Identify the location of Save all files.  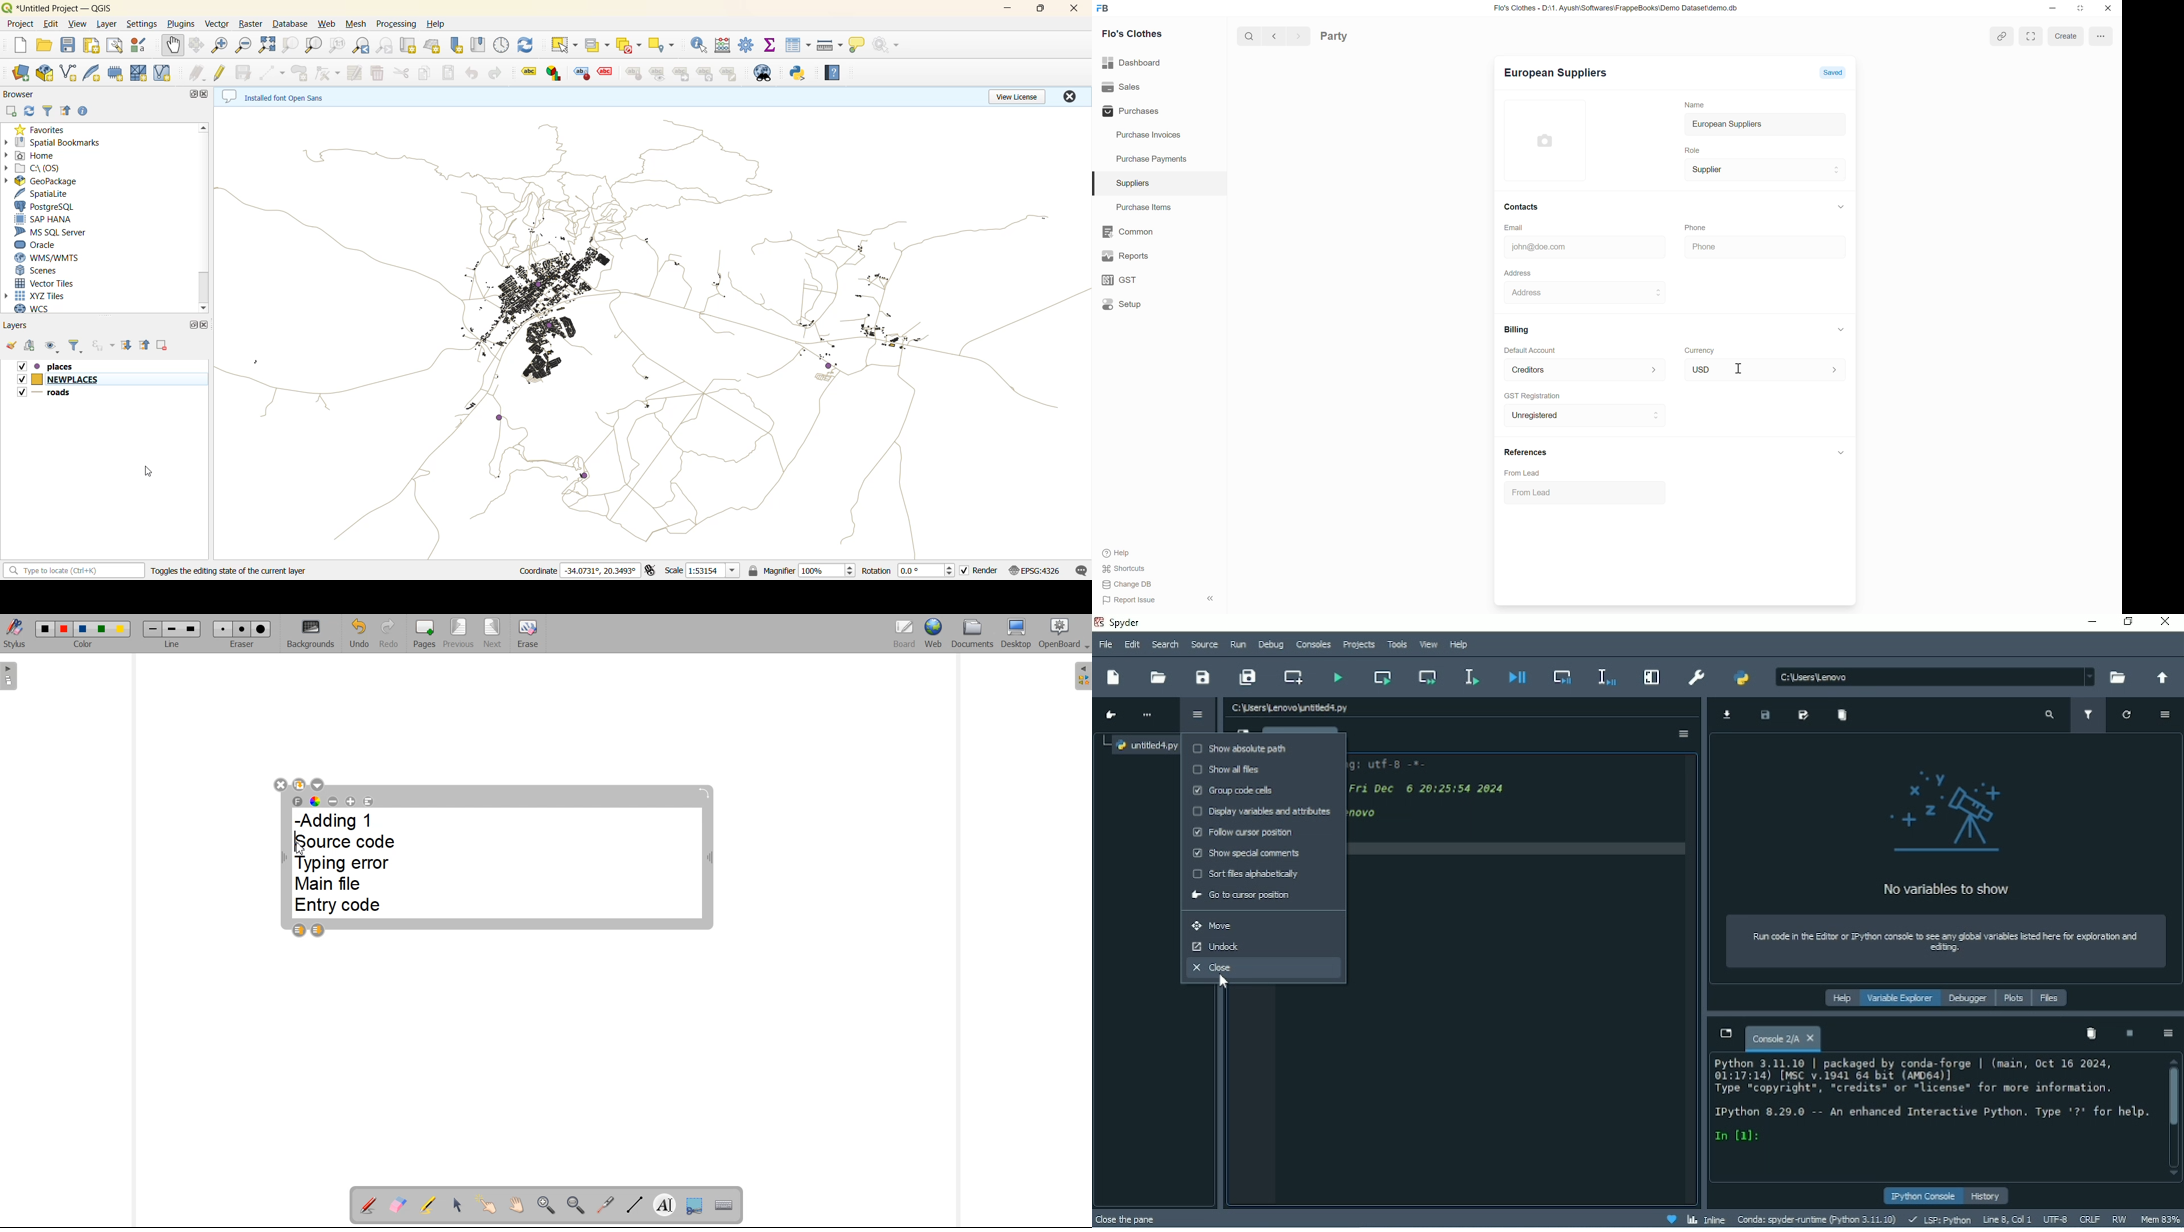
(1247, 677).